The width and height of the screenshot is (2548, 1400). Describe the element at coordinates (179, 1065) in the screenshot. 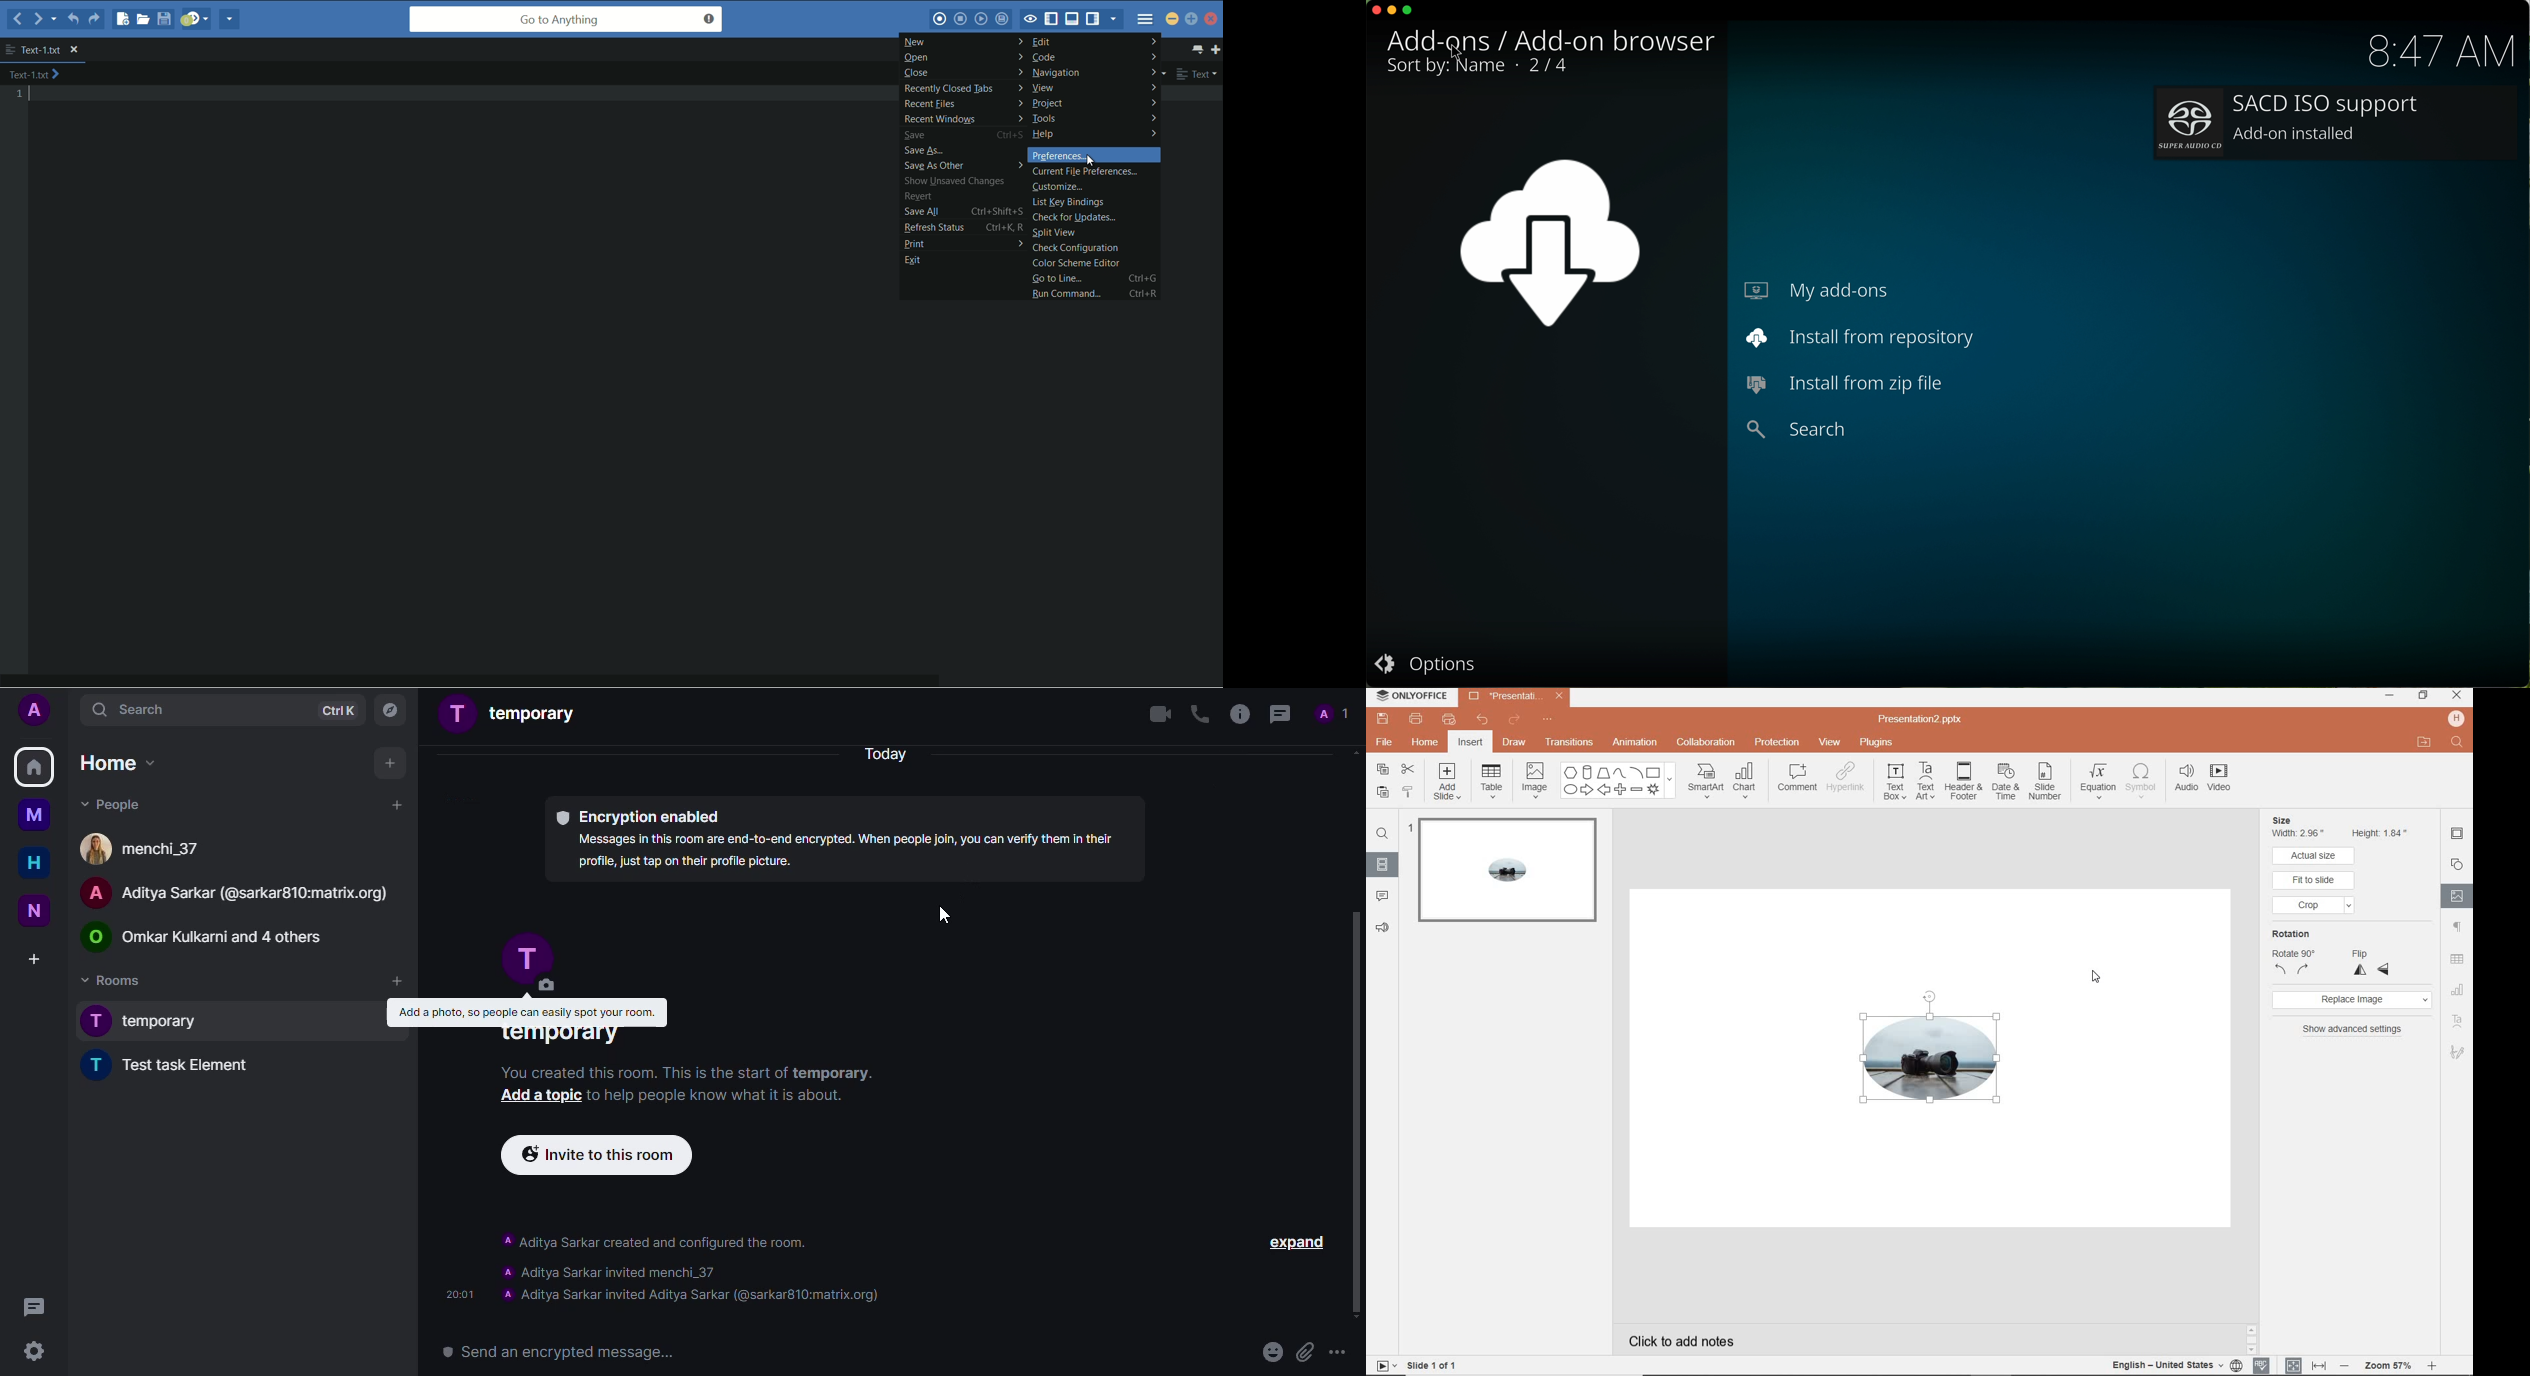

I see `test task element` at that location.